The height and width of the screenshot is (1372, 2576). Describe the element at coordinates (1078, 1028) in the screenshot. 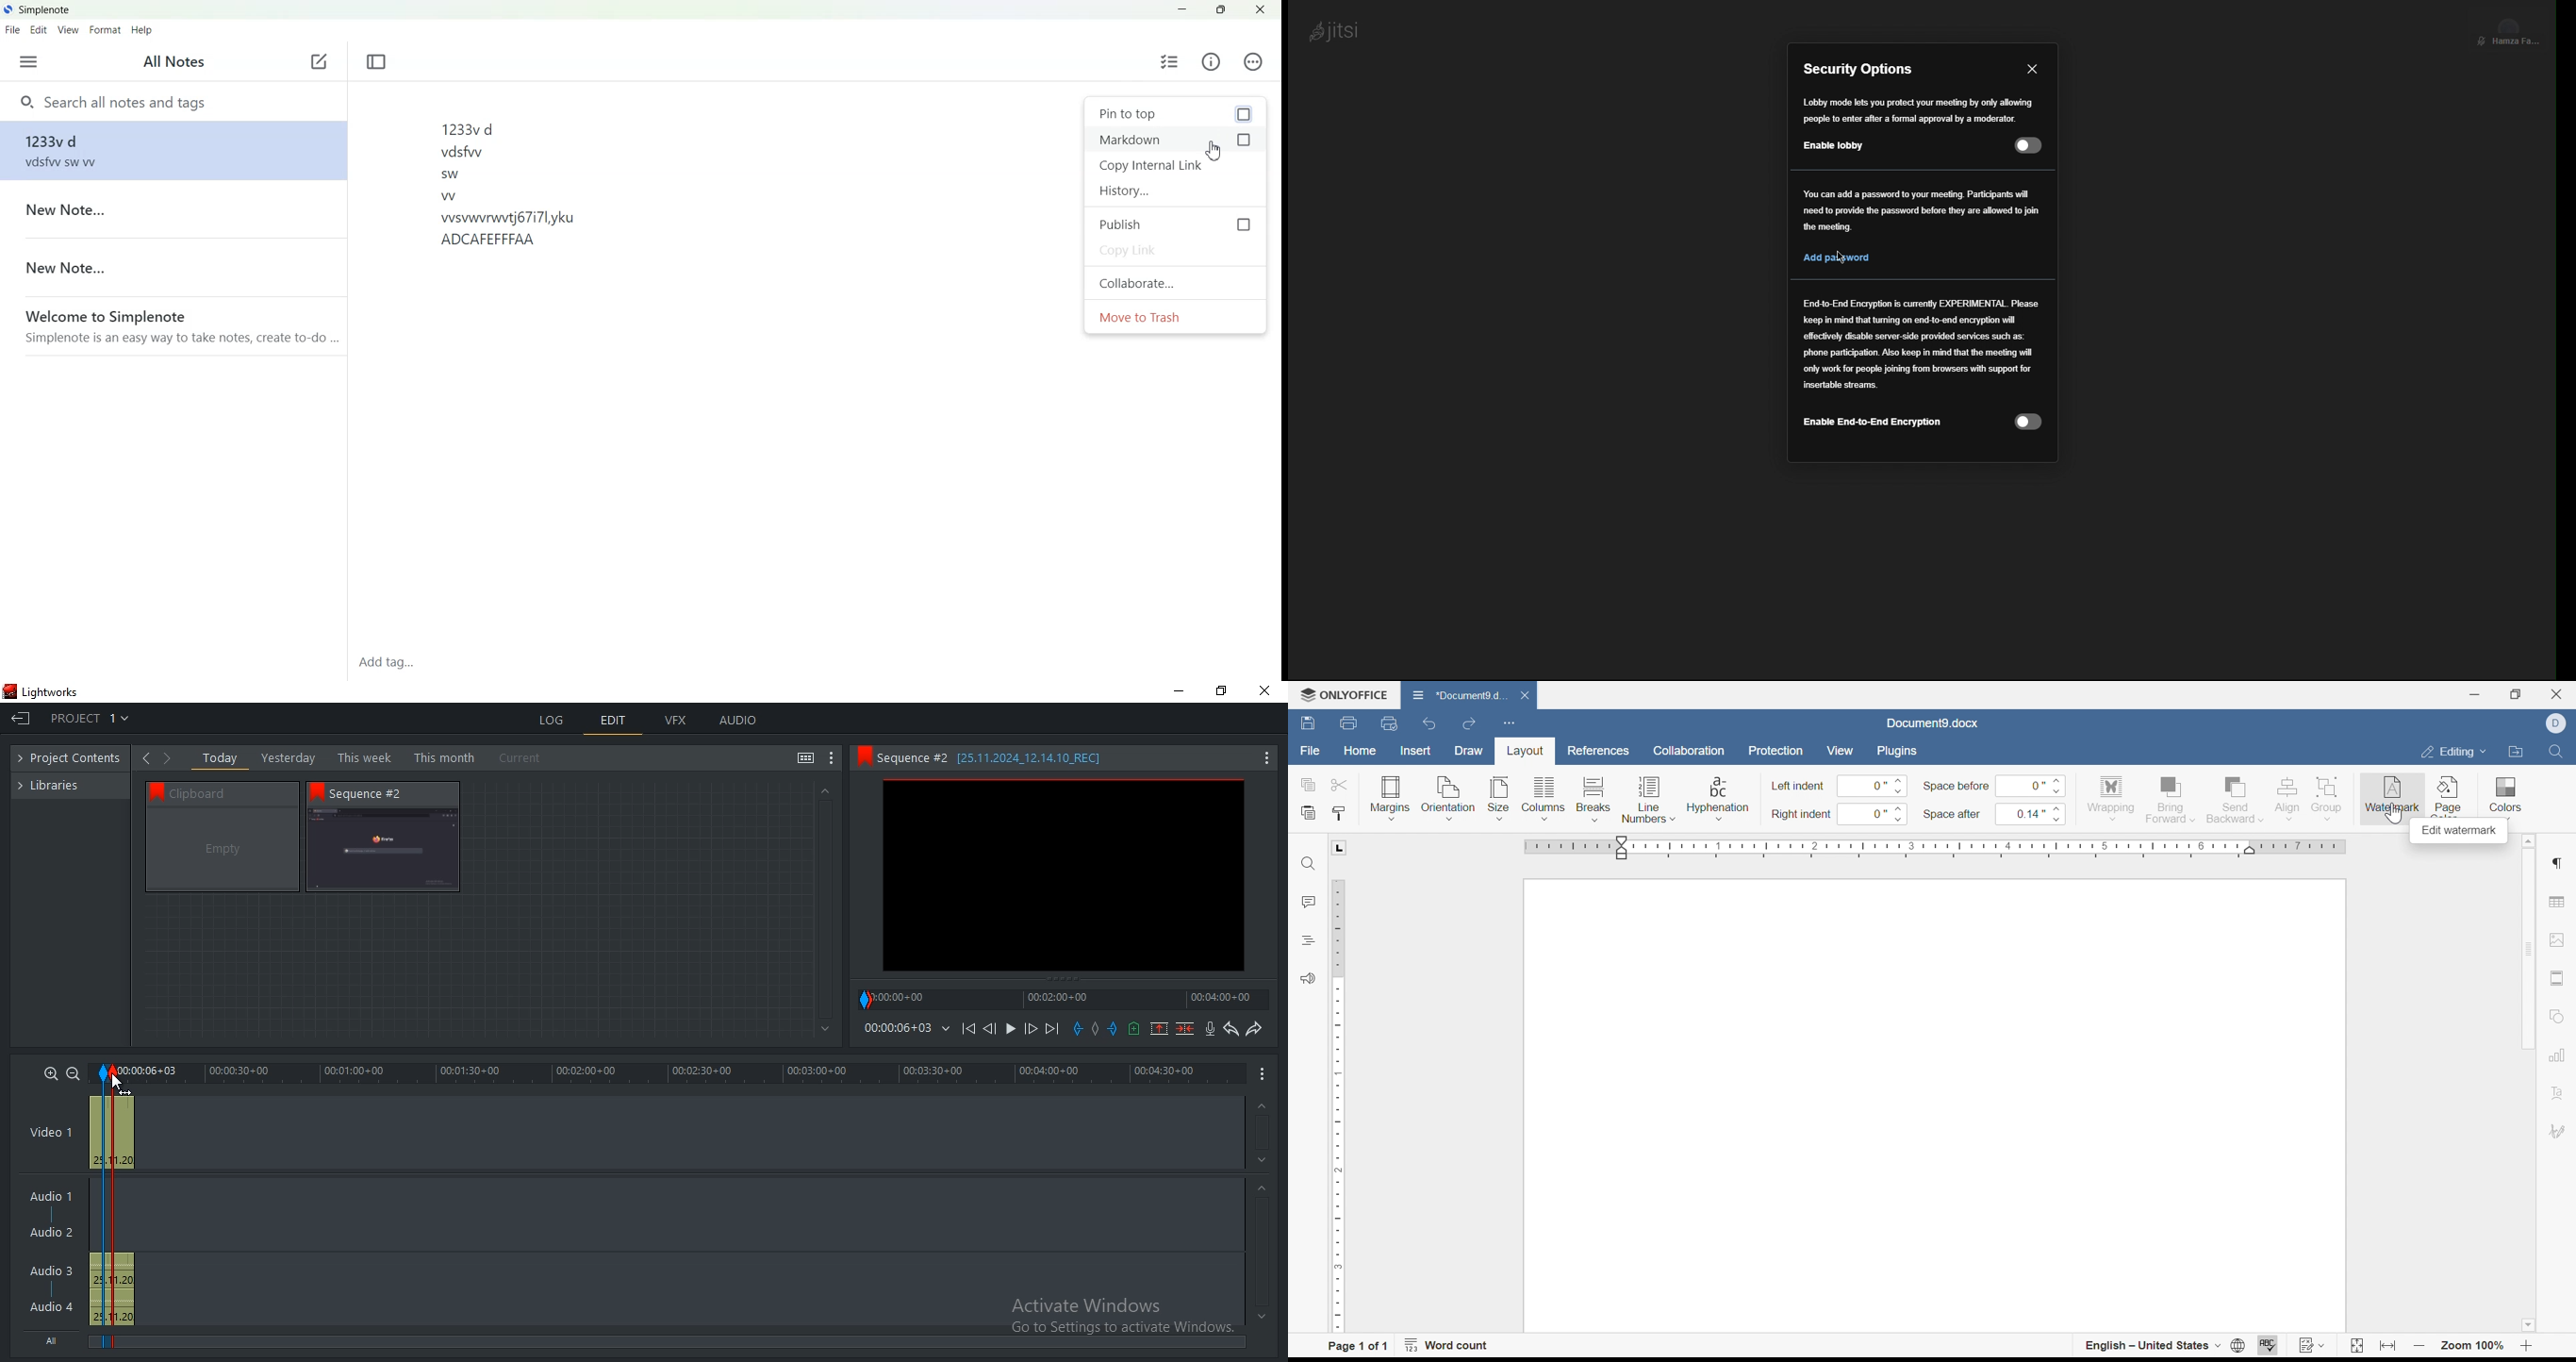

I see `mark in` at that location.